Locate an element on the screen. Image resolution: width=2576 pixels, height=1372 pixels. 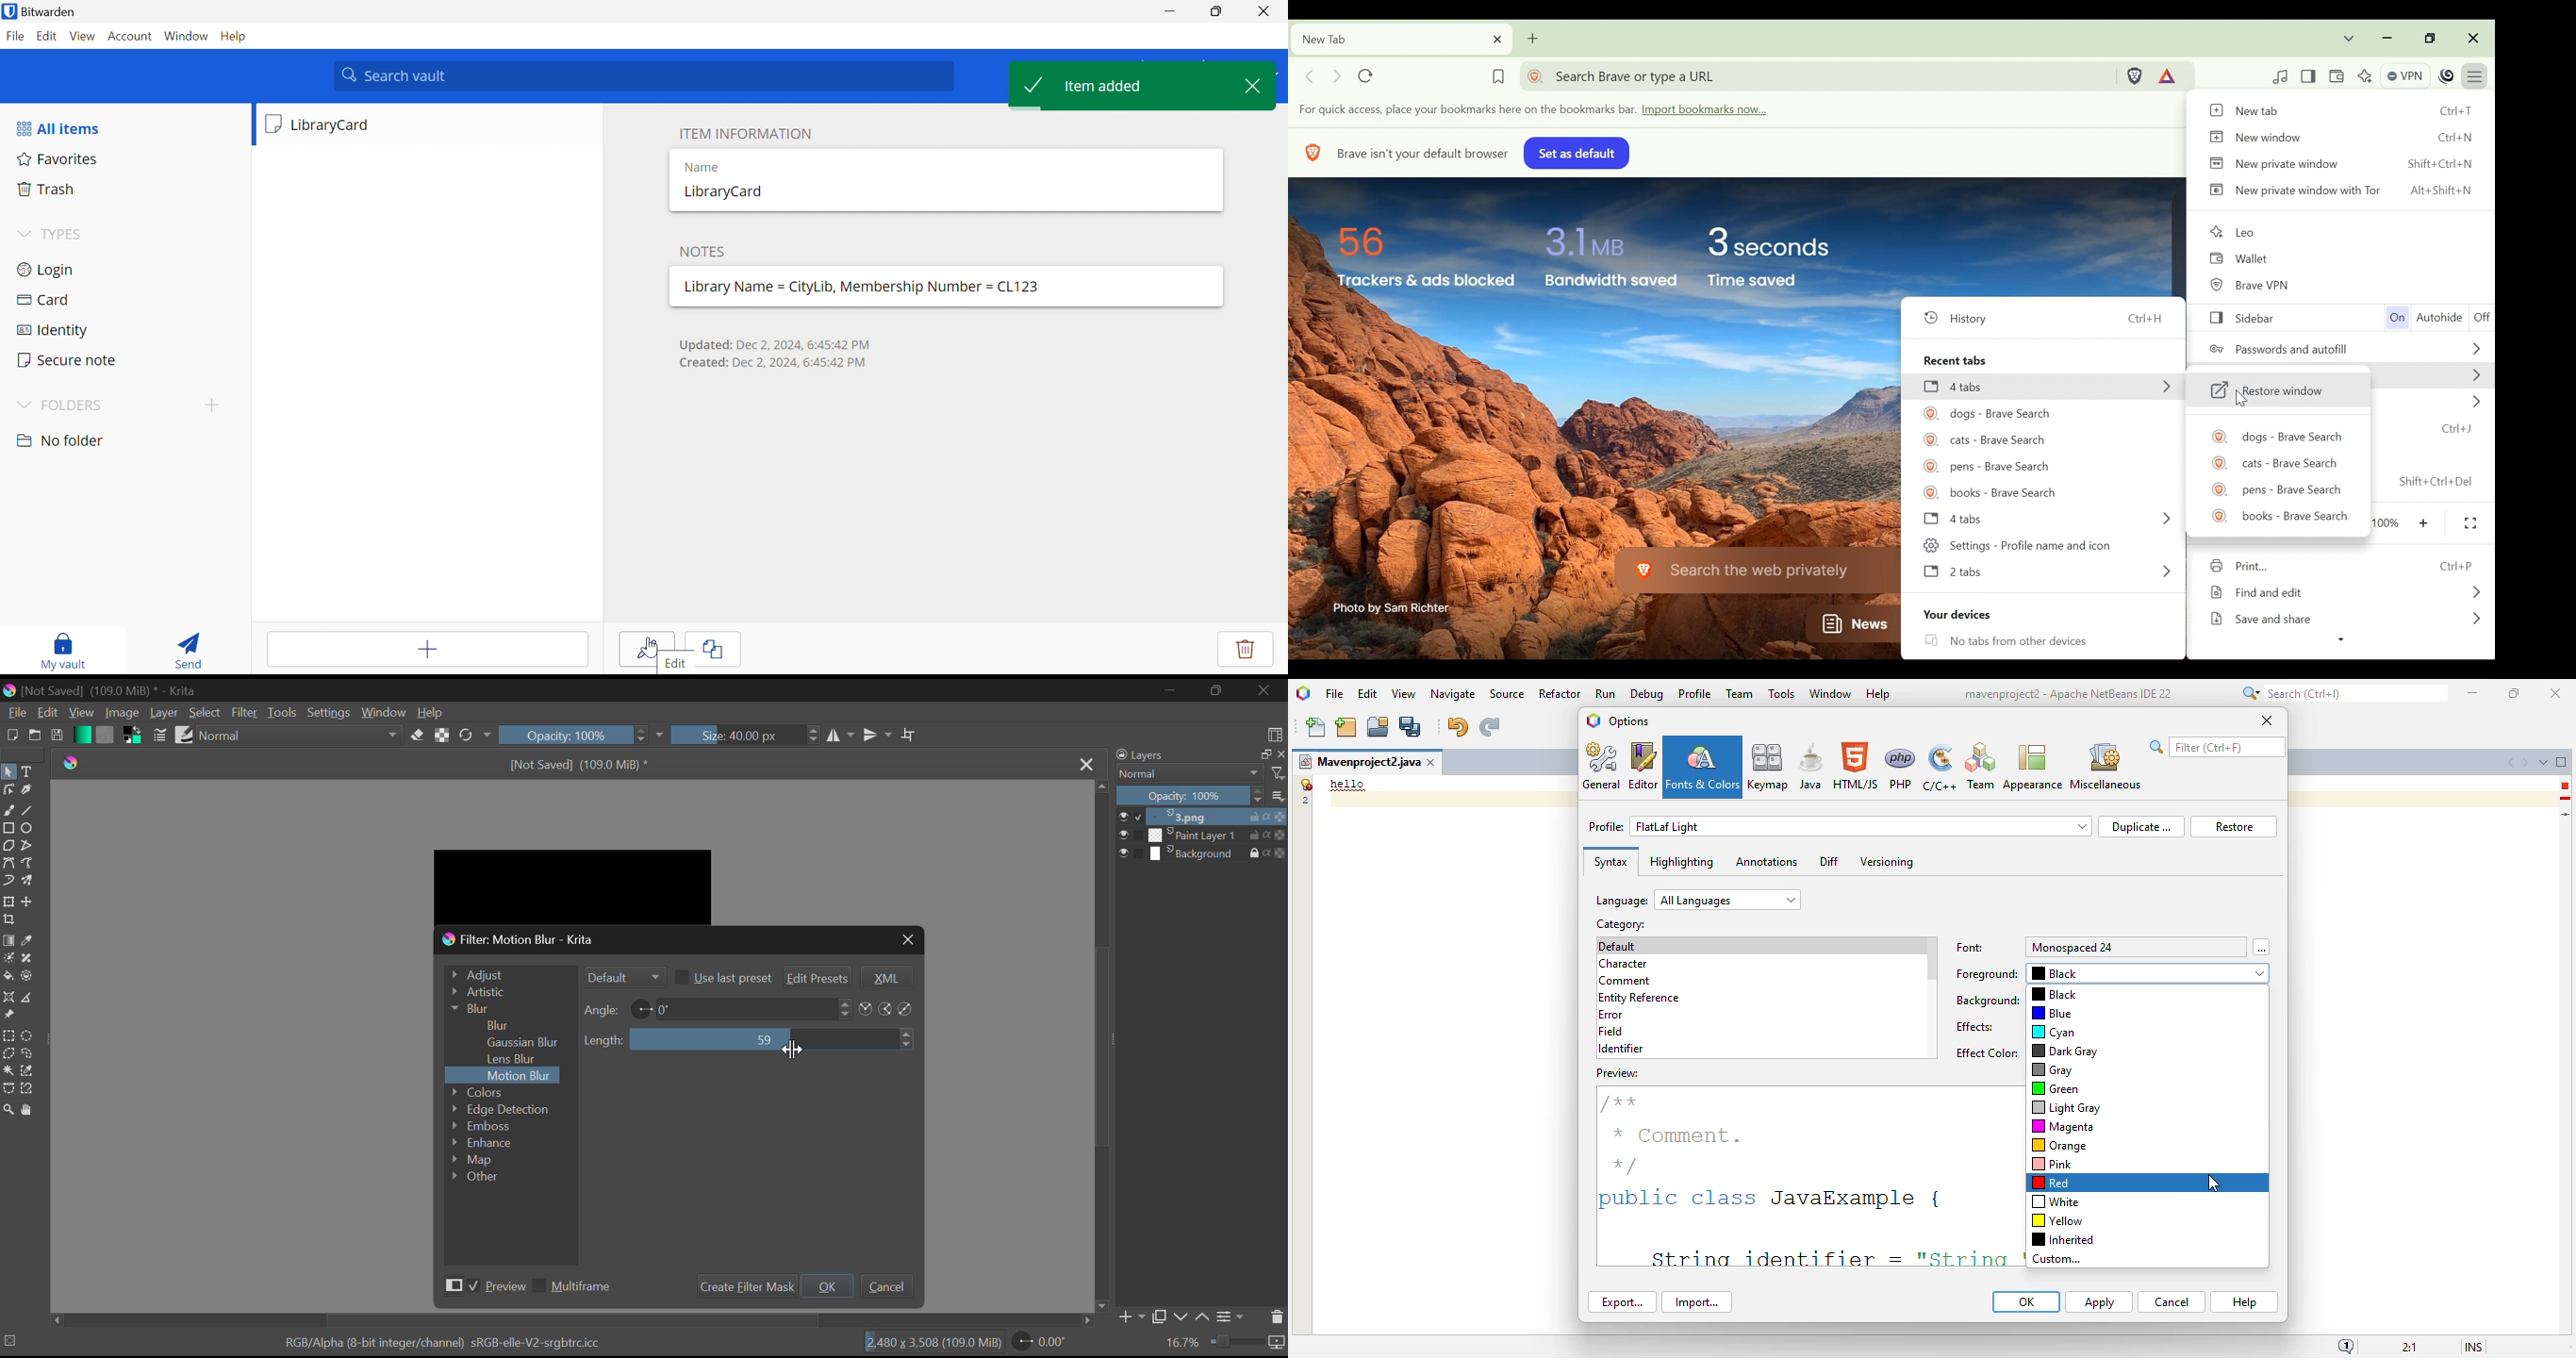
FE New private window is located at coordinates (2275, 163).